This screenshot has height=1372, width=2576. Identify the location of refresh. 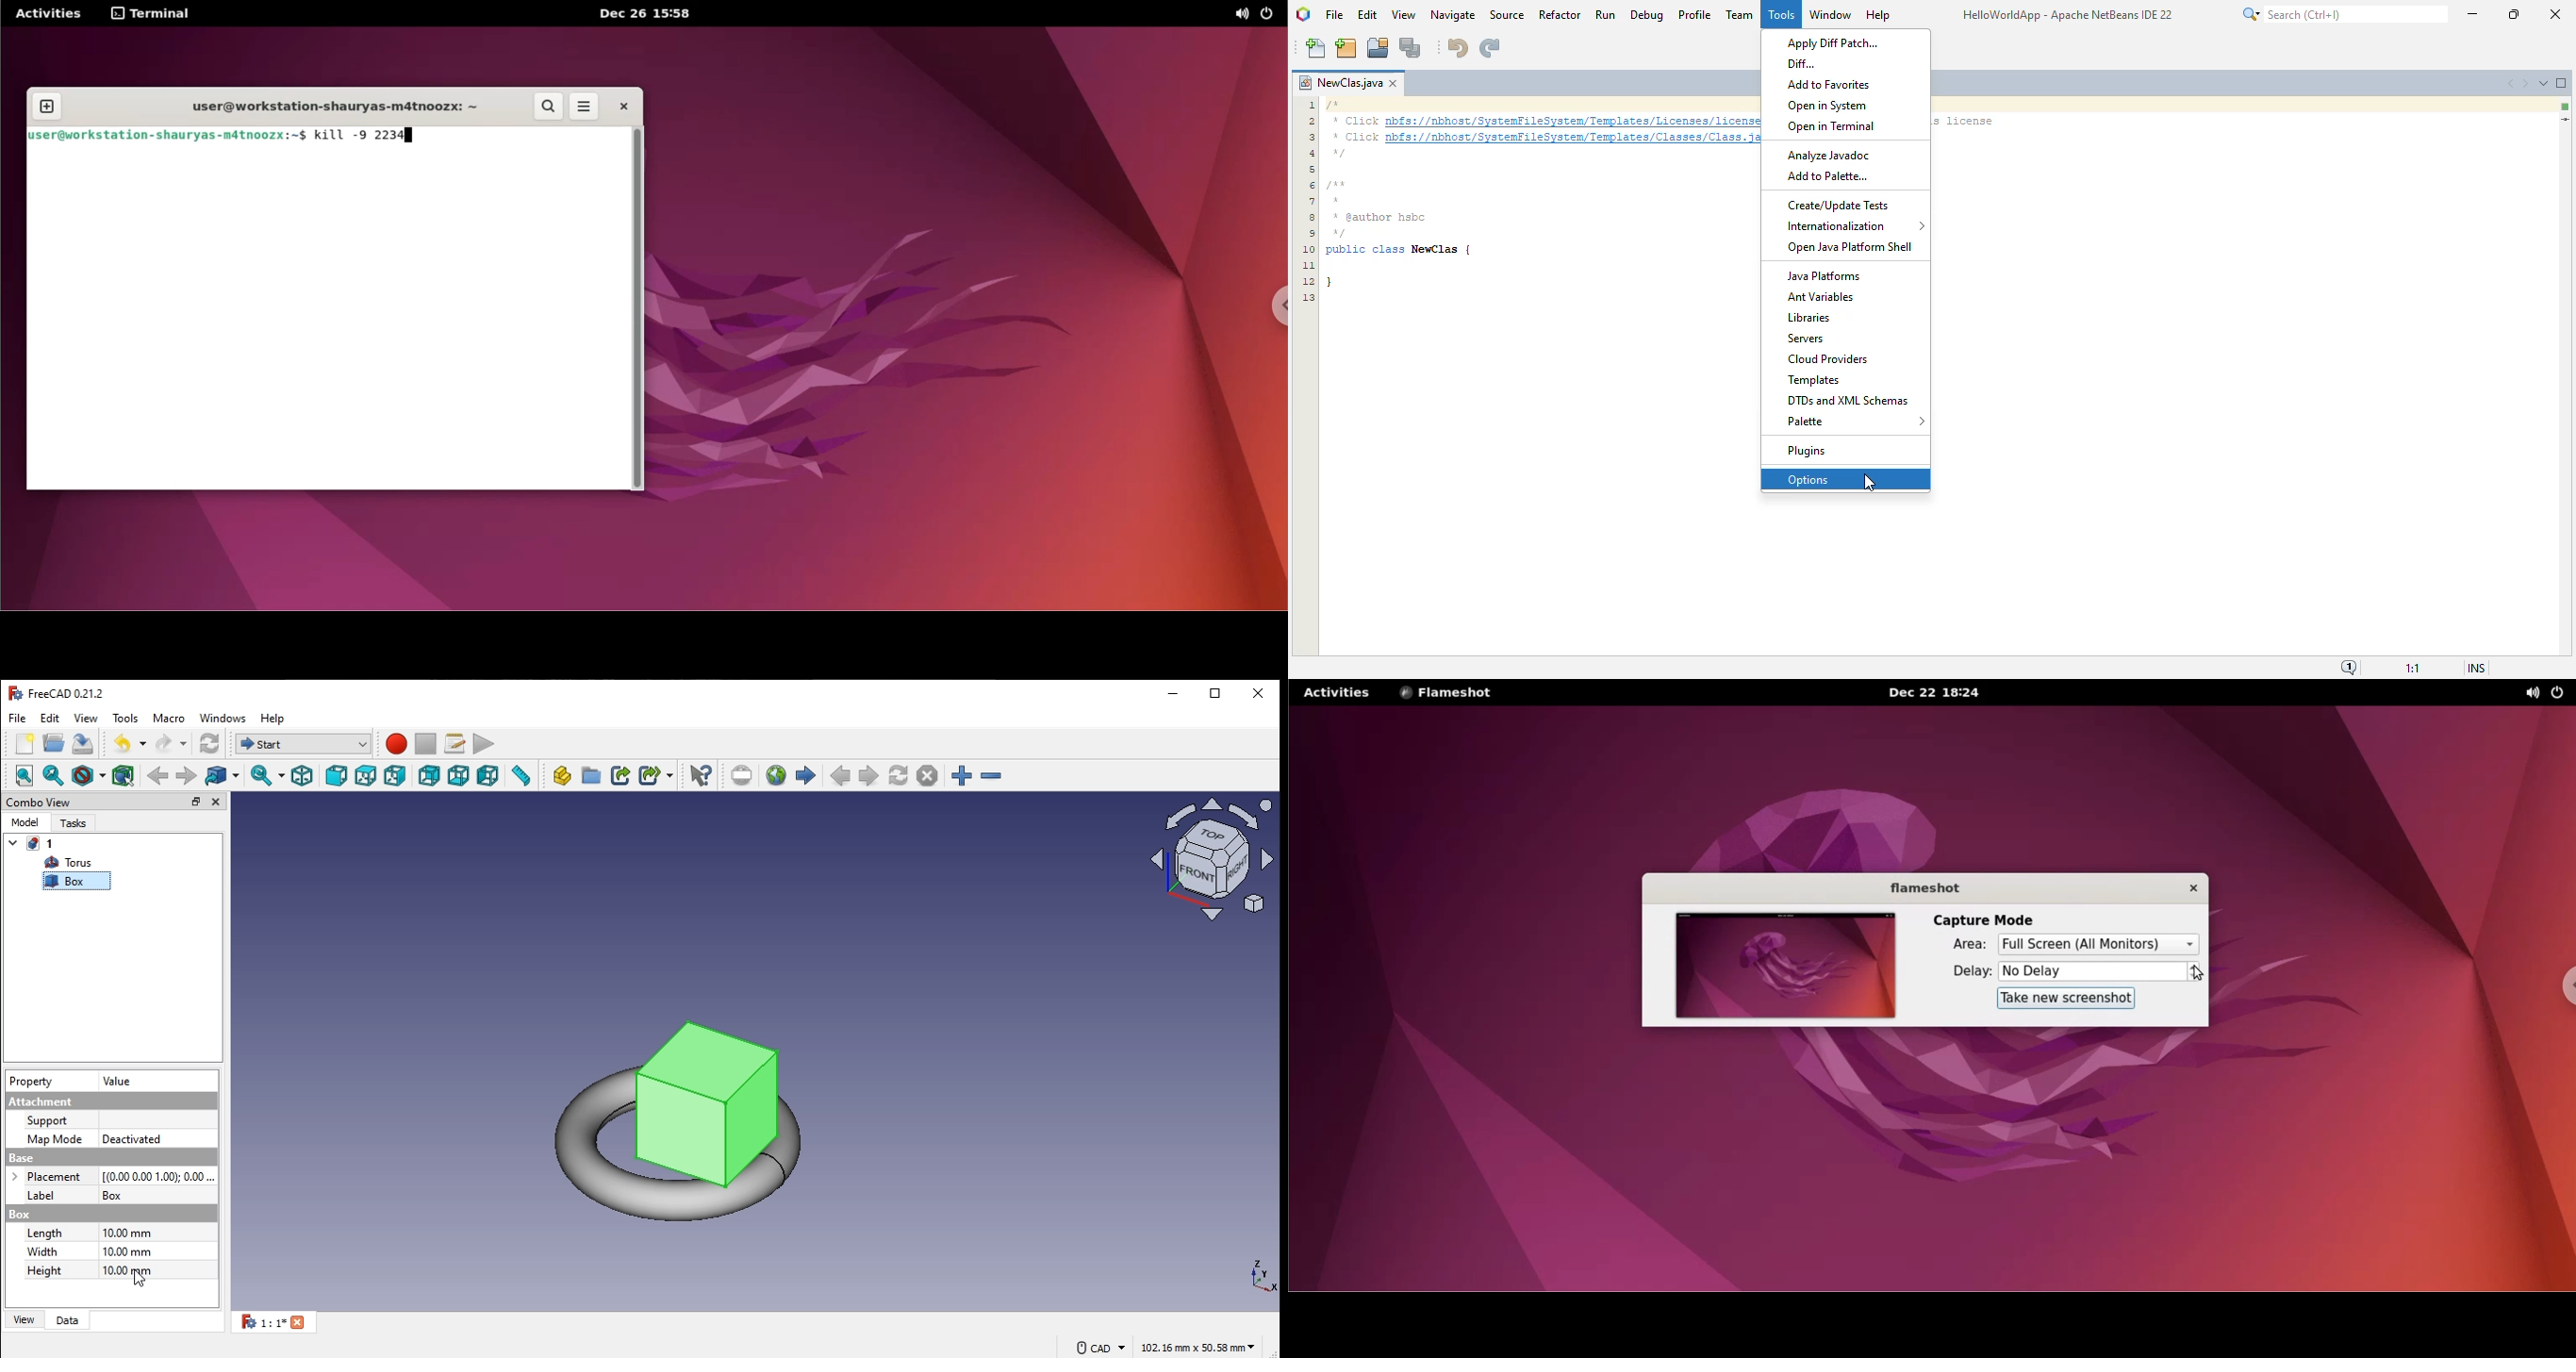
(900, 775).